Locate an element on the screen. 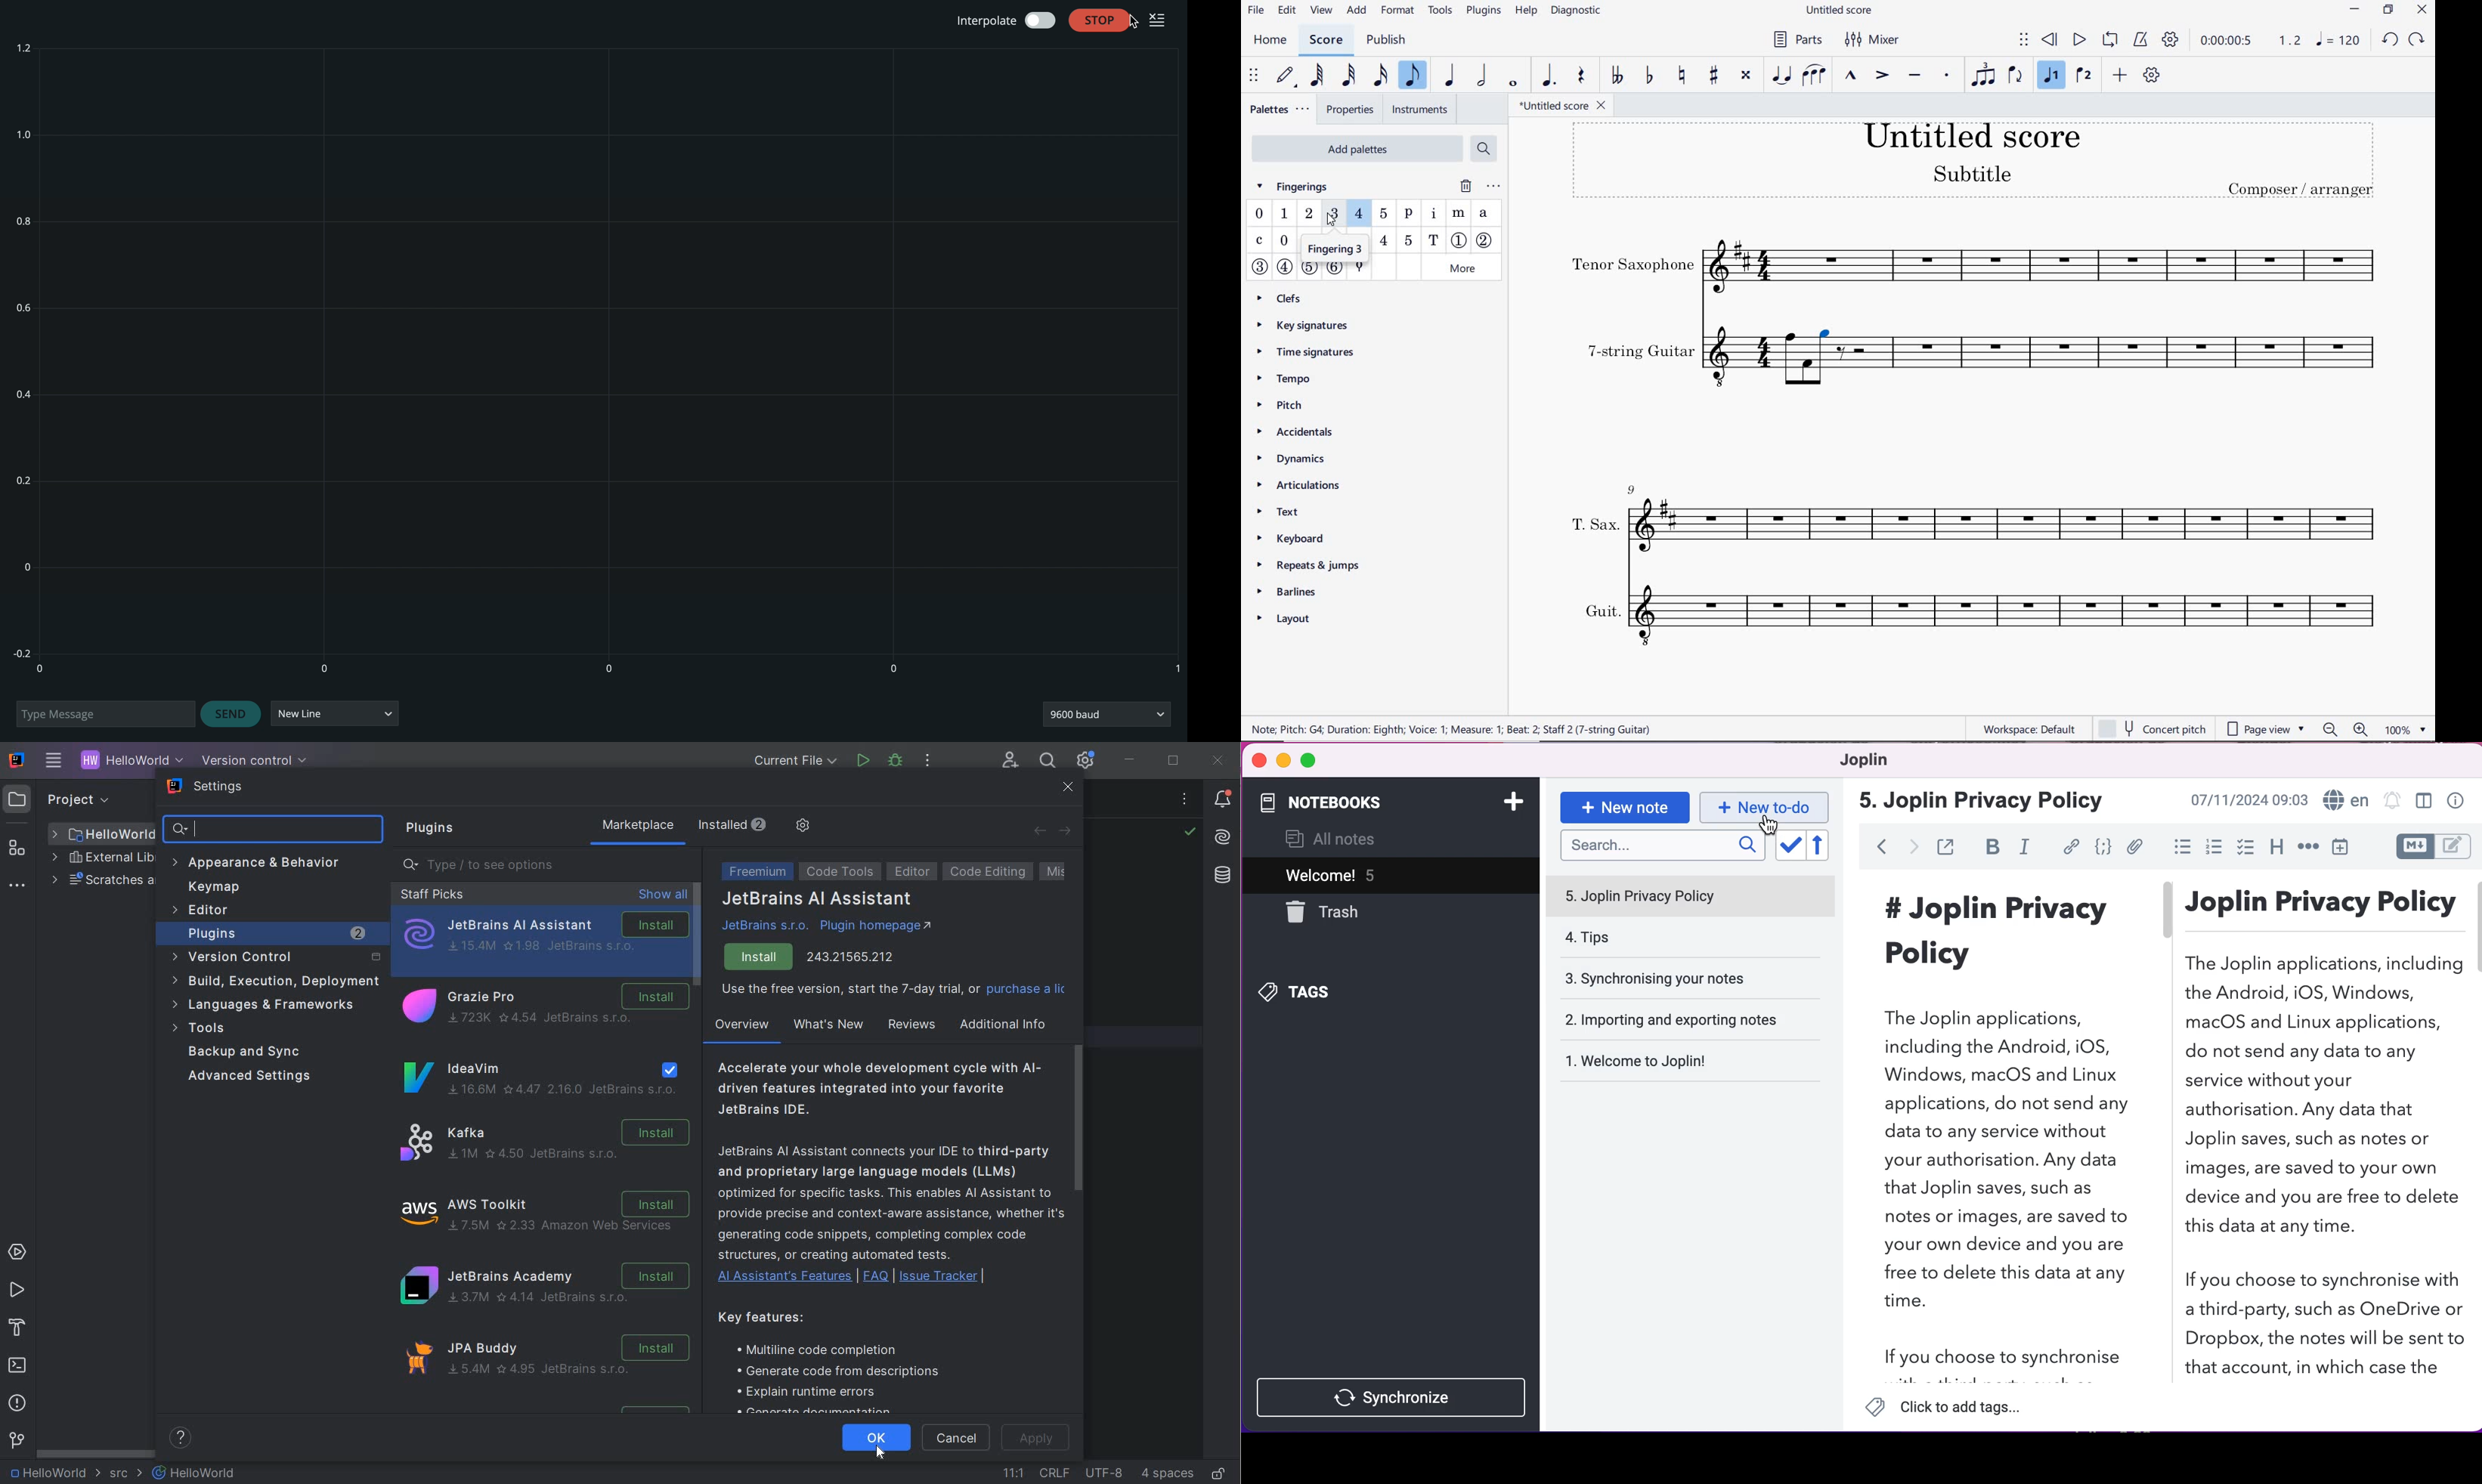  synchronize is located at coordinates (1395, 1397).